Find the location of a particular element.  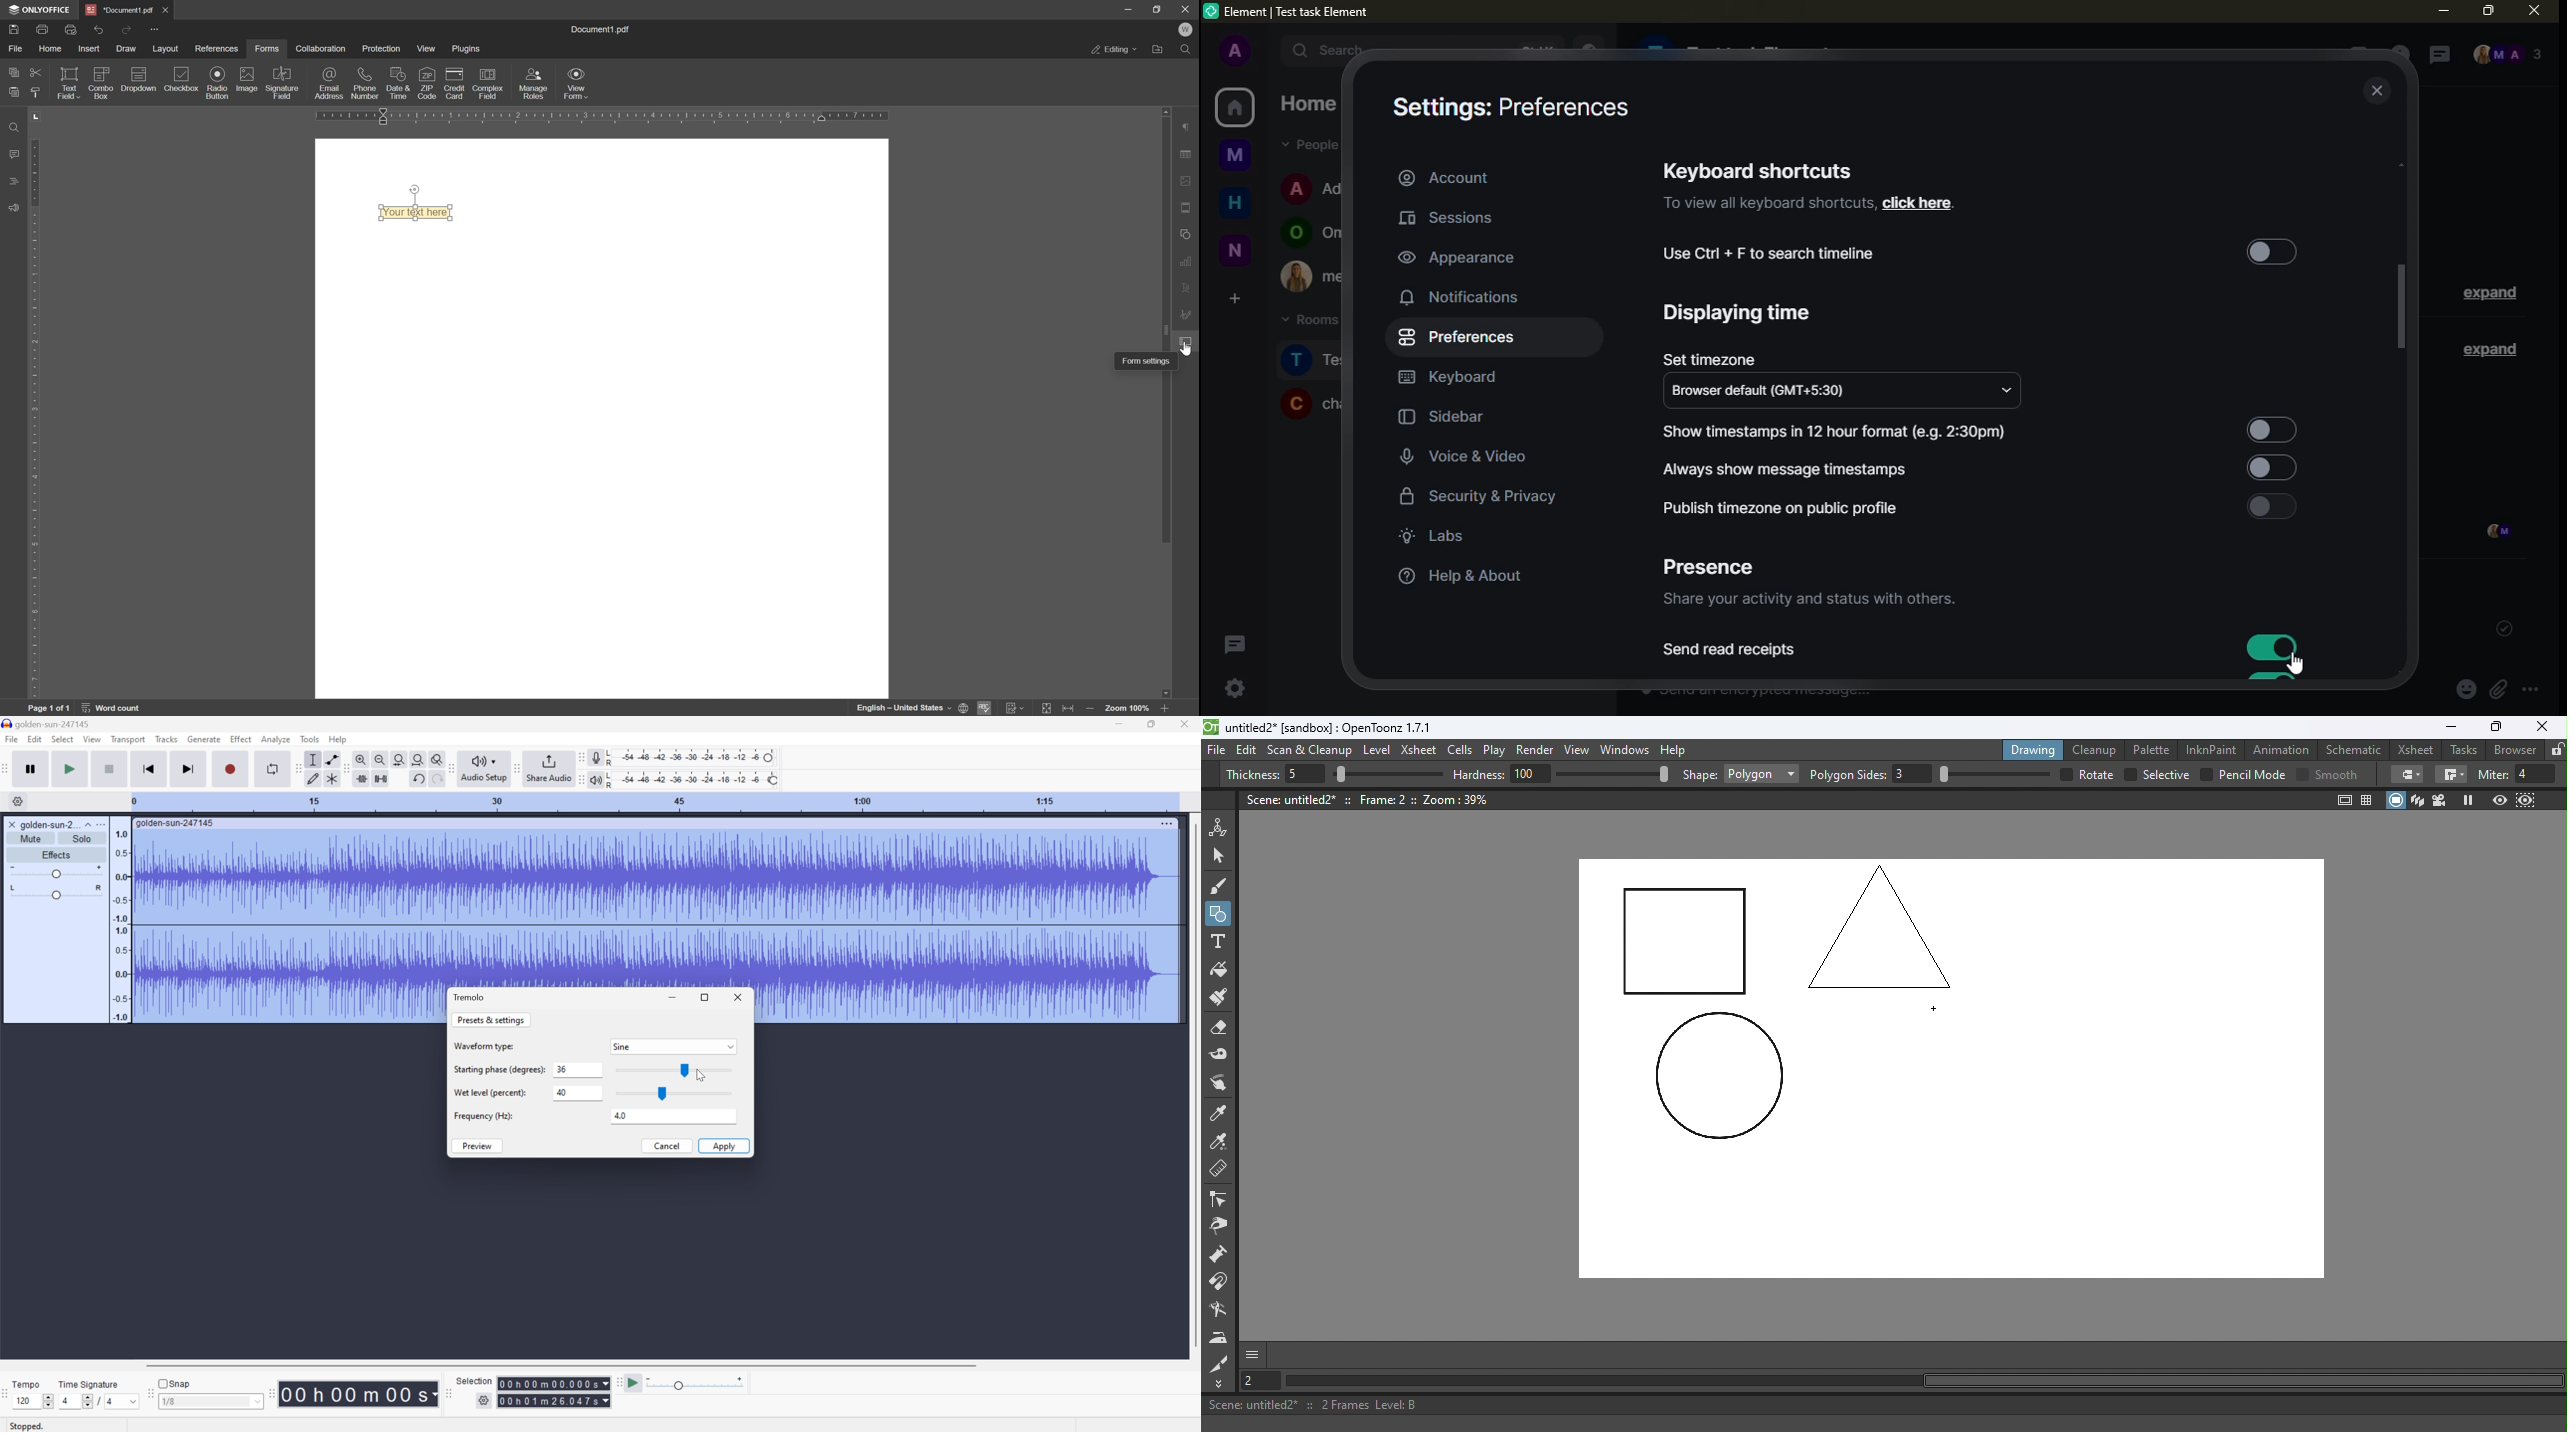

Selection Tool is located at coordinates (313, 759).